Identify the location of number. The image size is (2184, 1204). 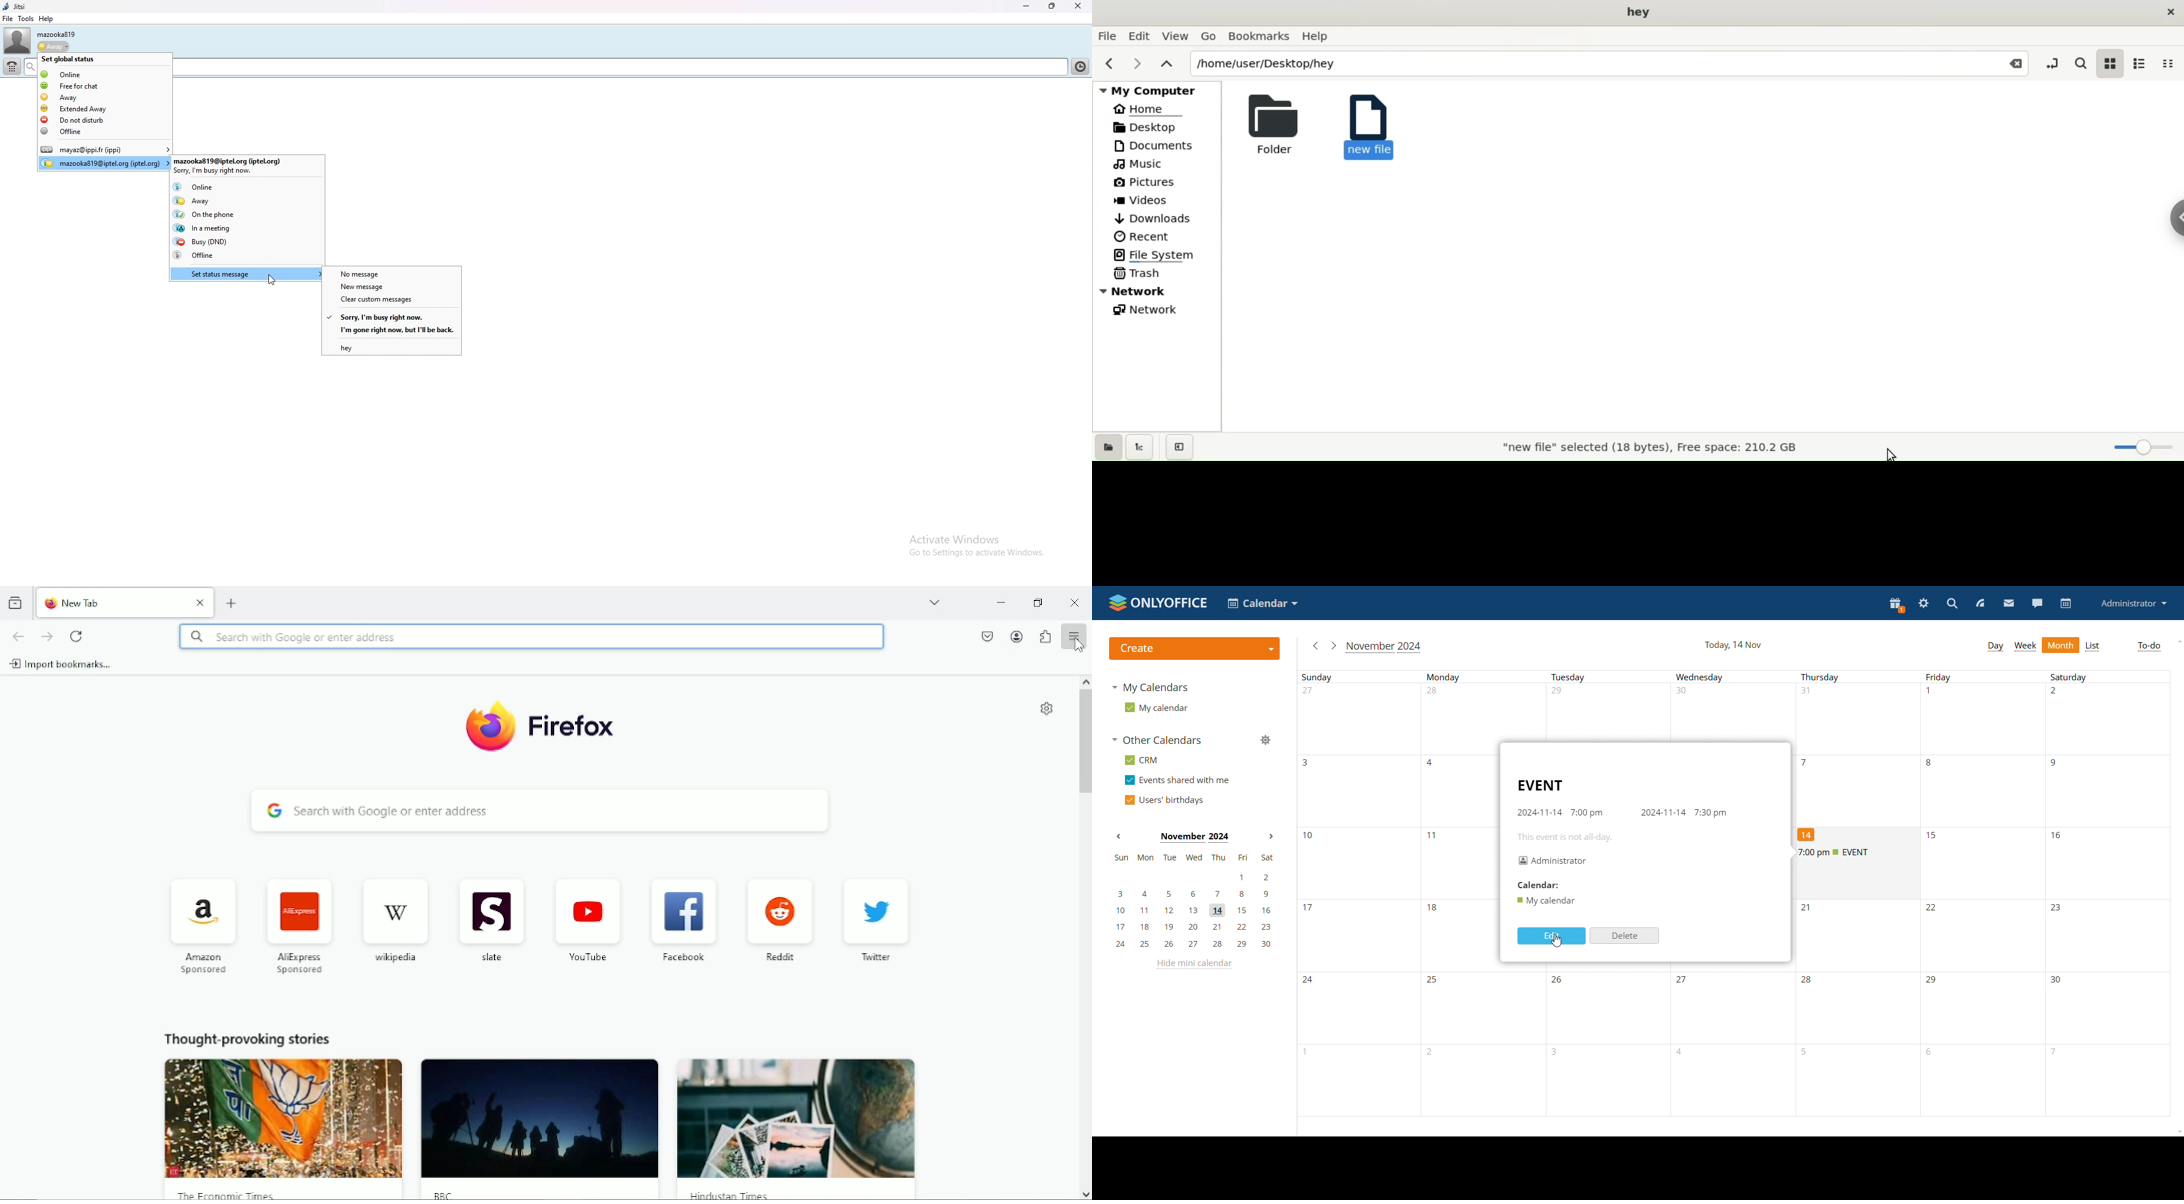
(2051, 1054).